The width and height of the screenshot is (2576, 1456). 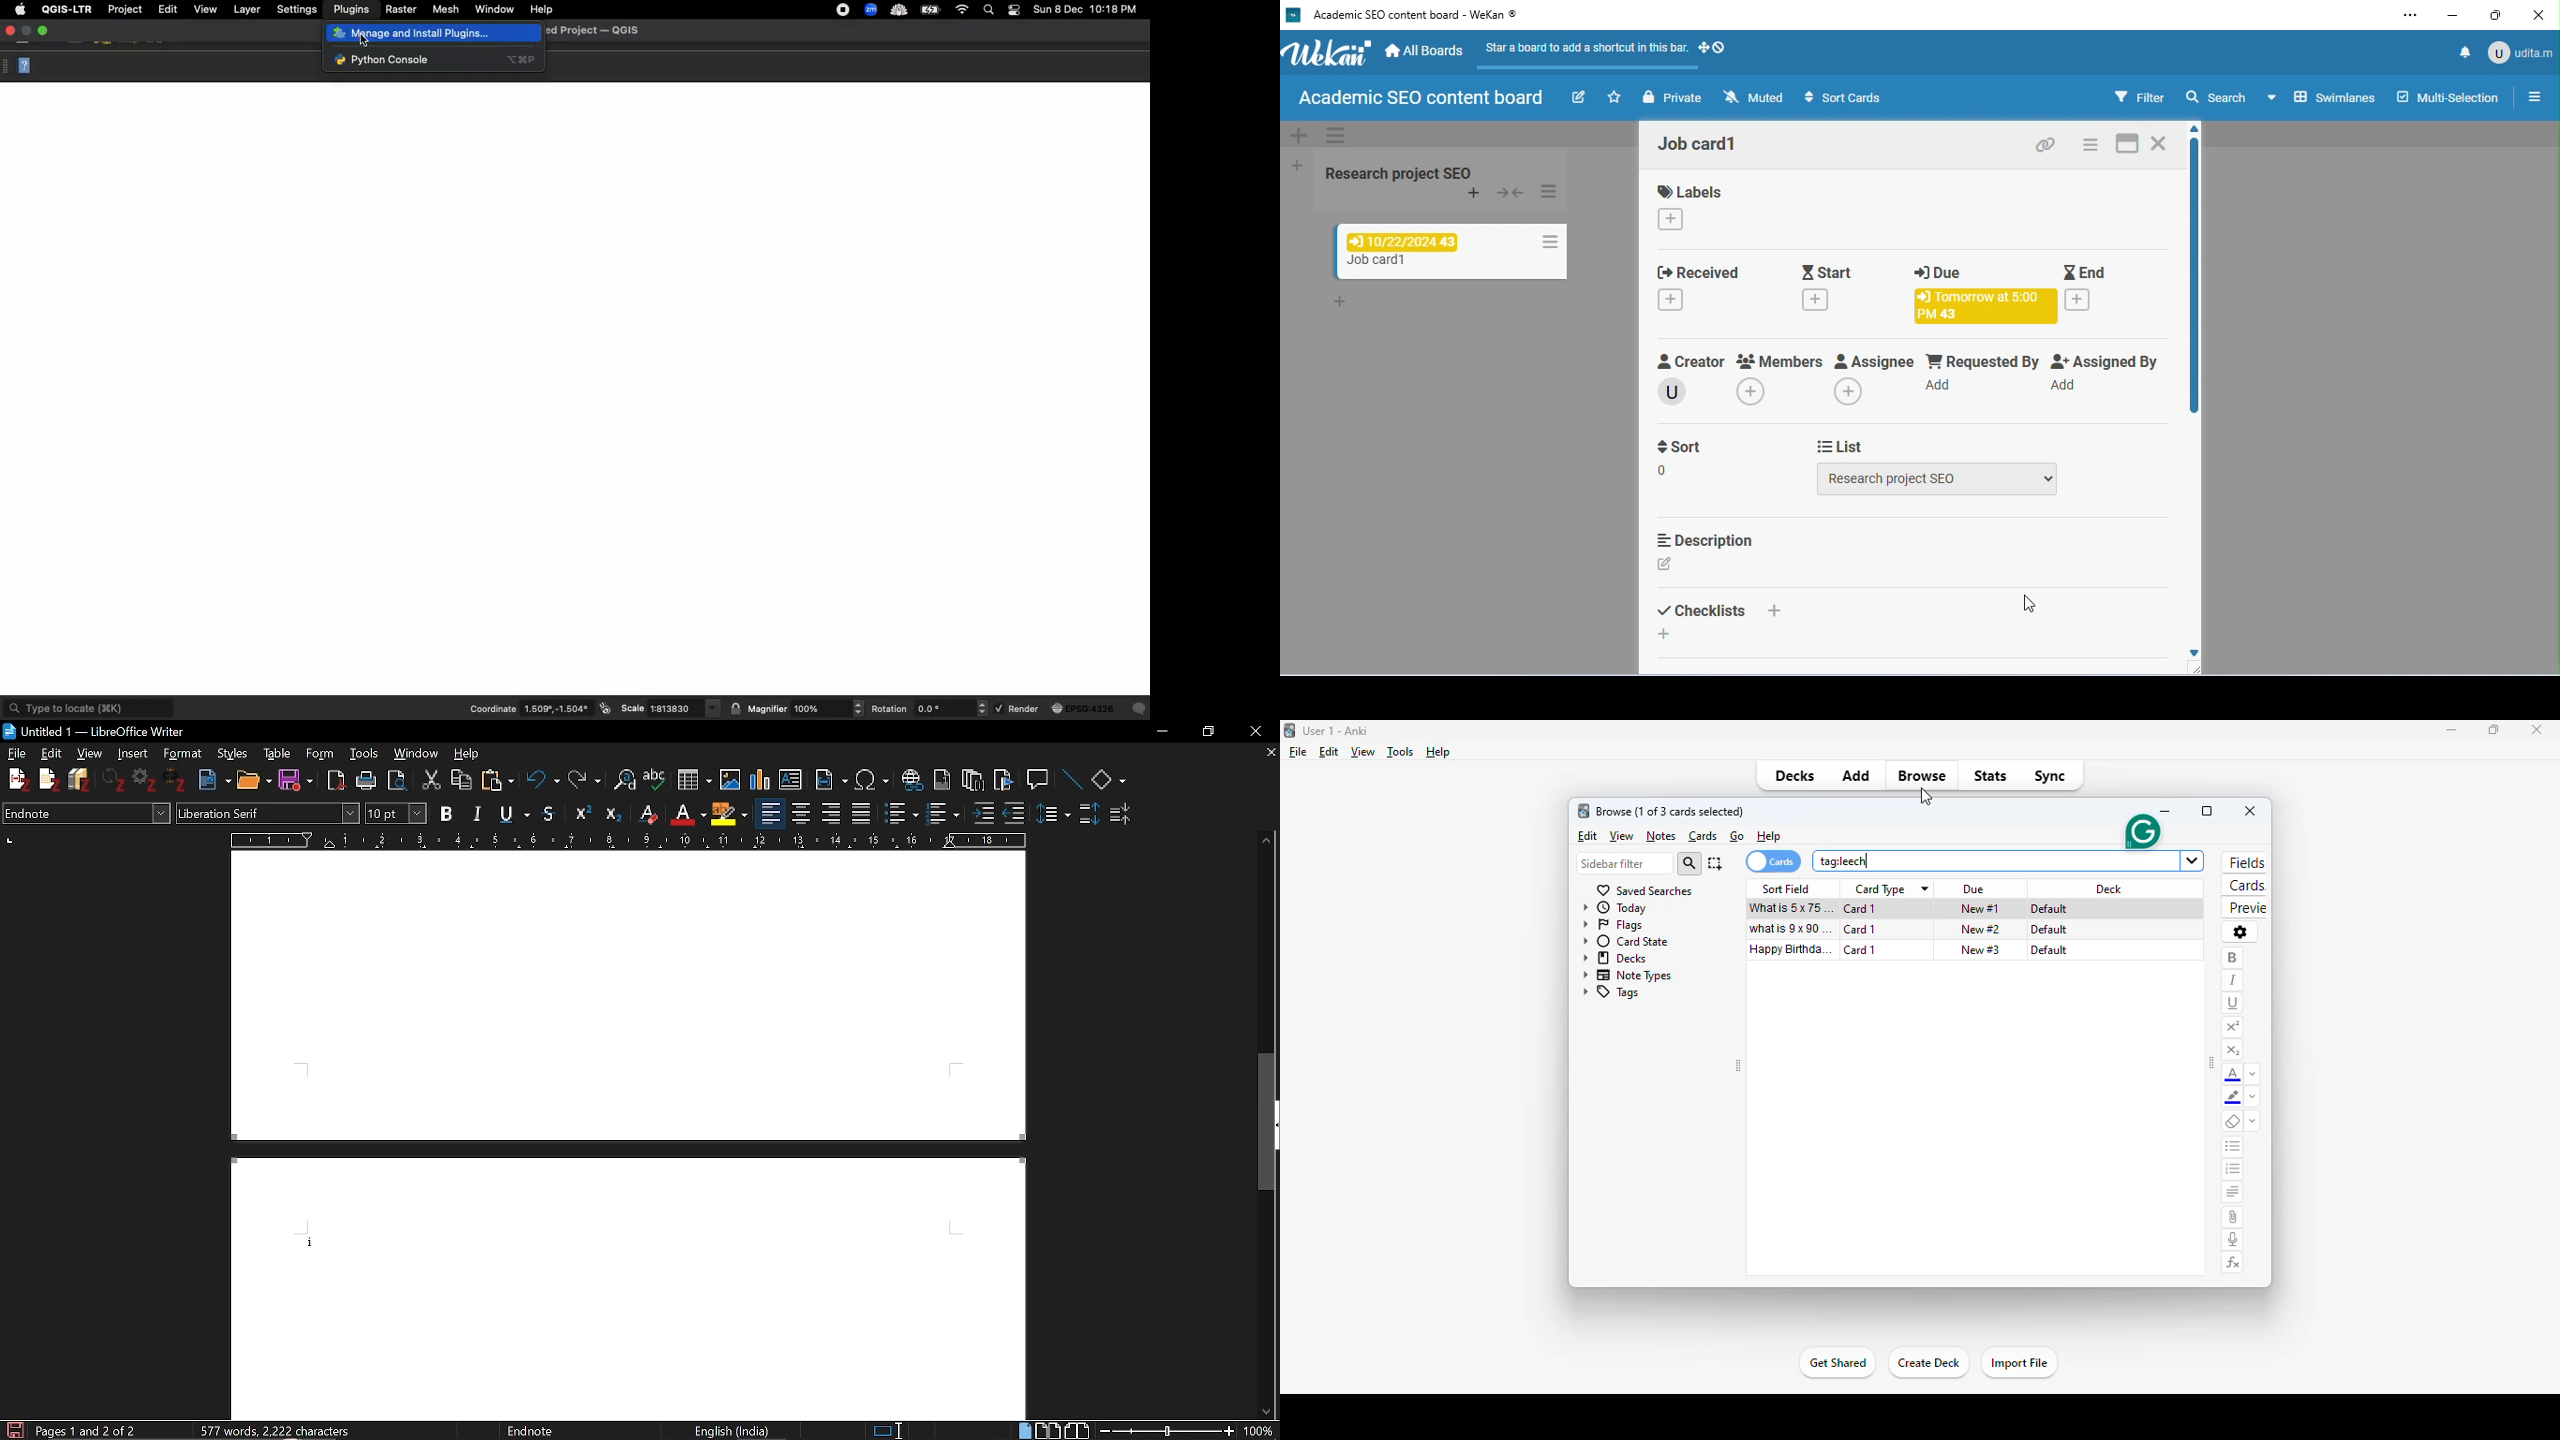 I want to click on italic, so click(x=2234, y=980).